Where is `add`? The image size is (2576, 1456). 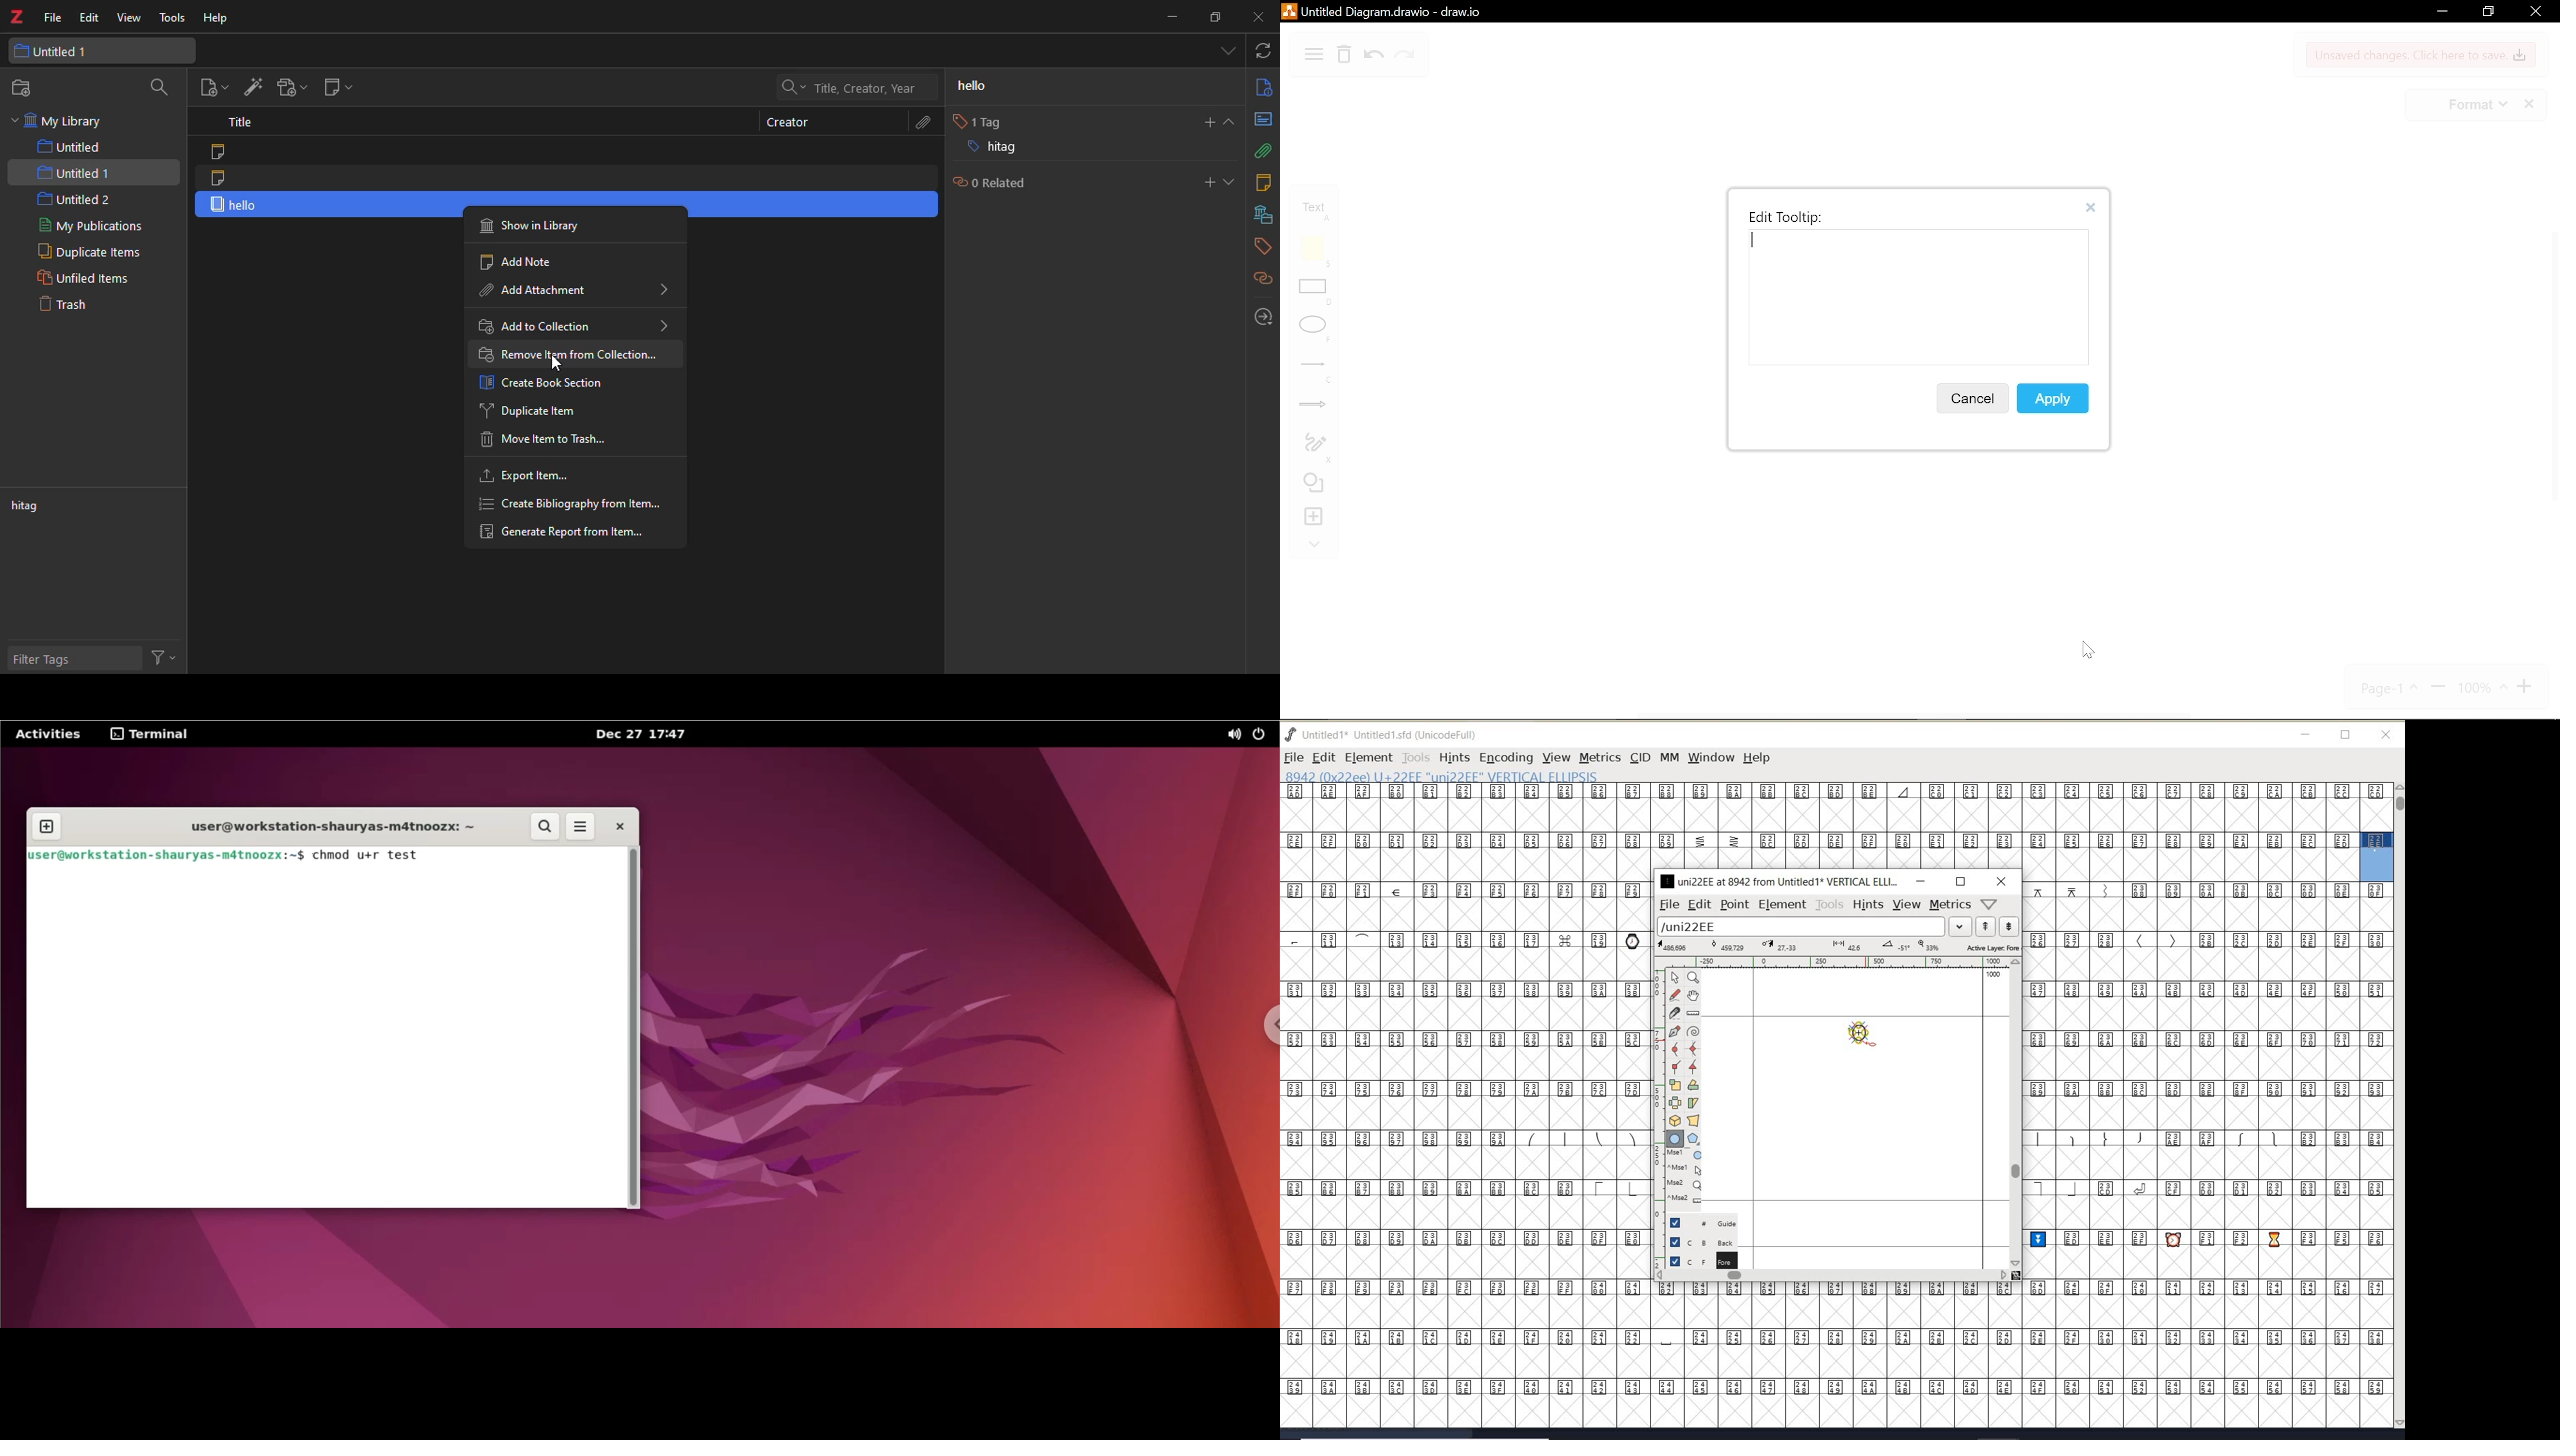 add is located at coordinates (1203, 123).